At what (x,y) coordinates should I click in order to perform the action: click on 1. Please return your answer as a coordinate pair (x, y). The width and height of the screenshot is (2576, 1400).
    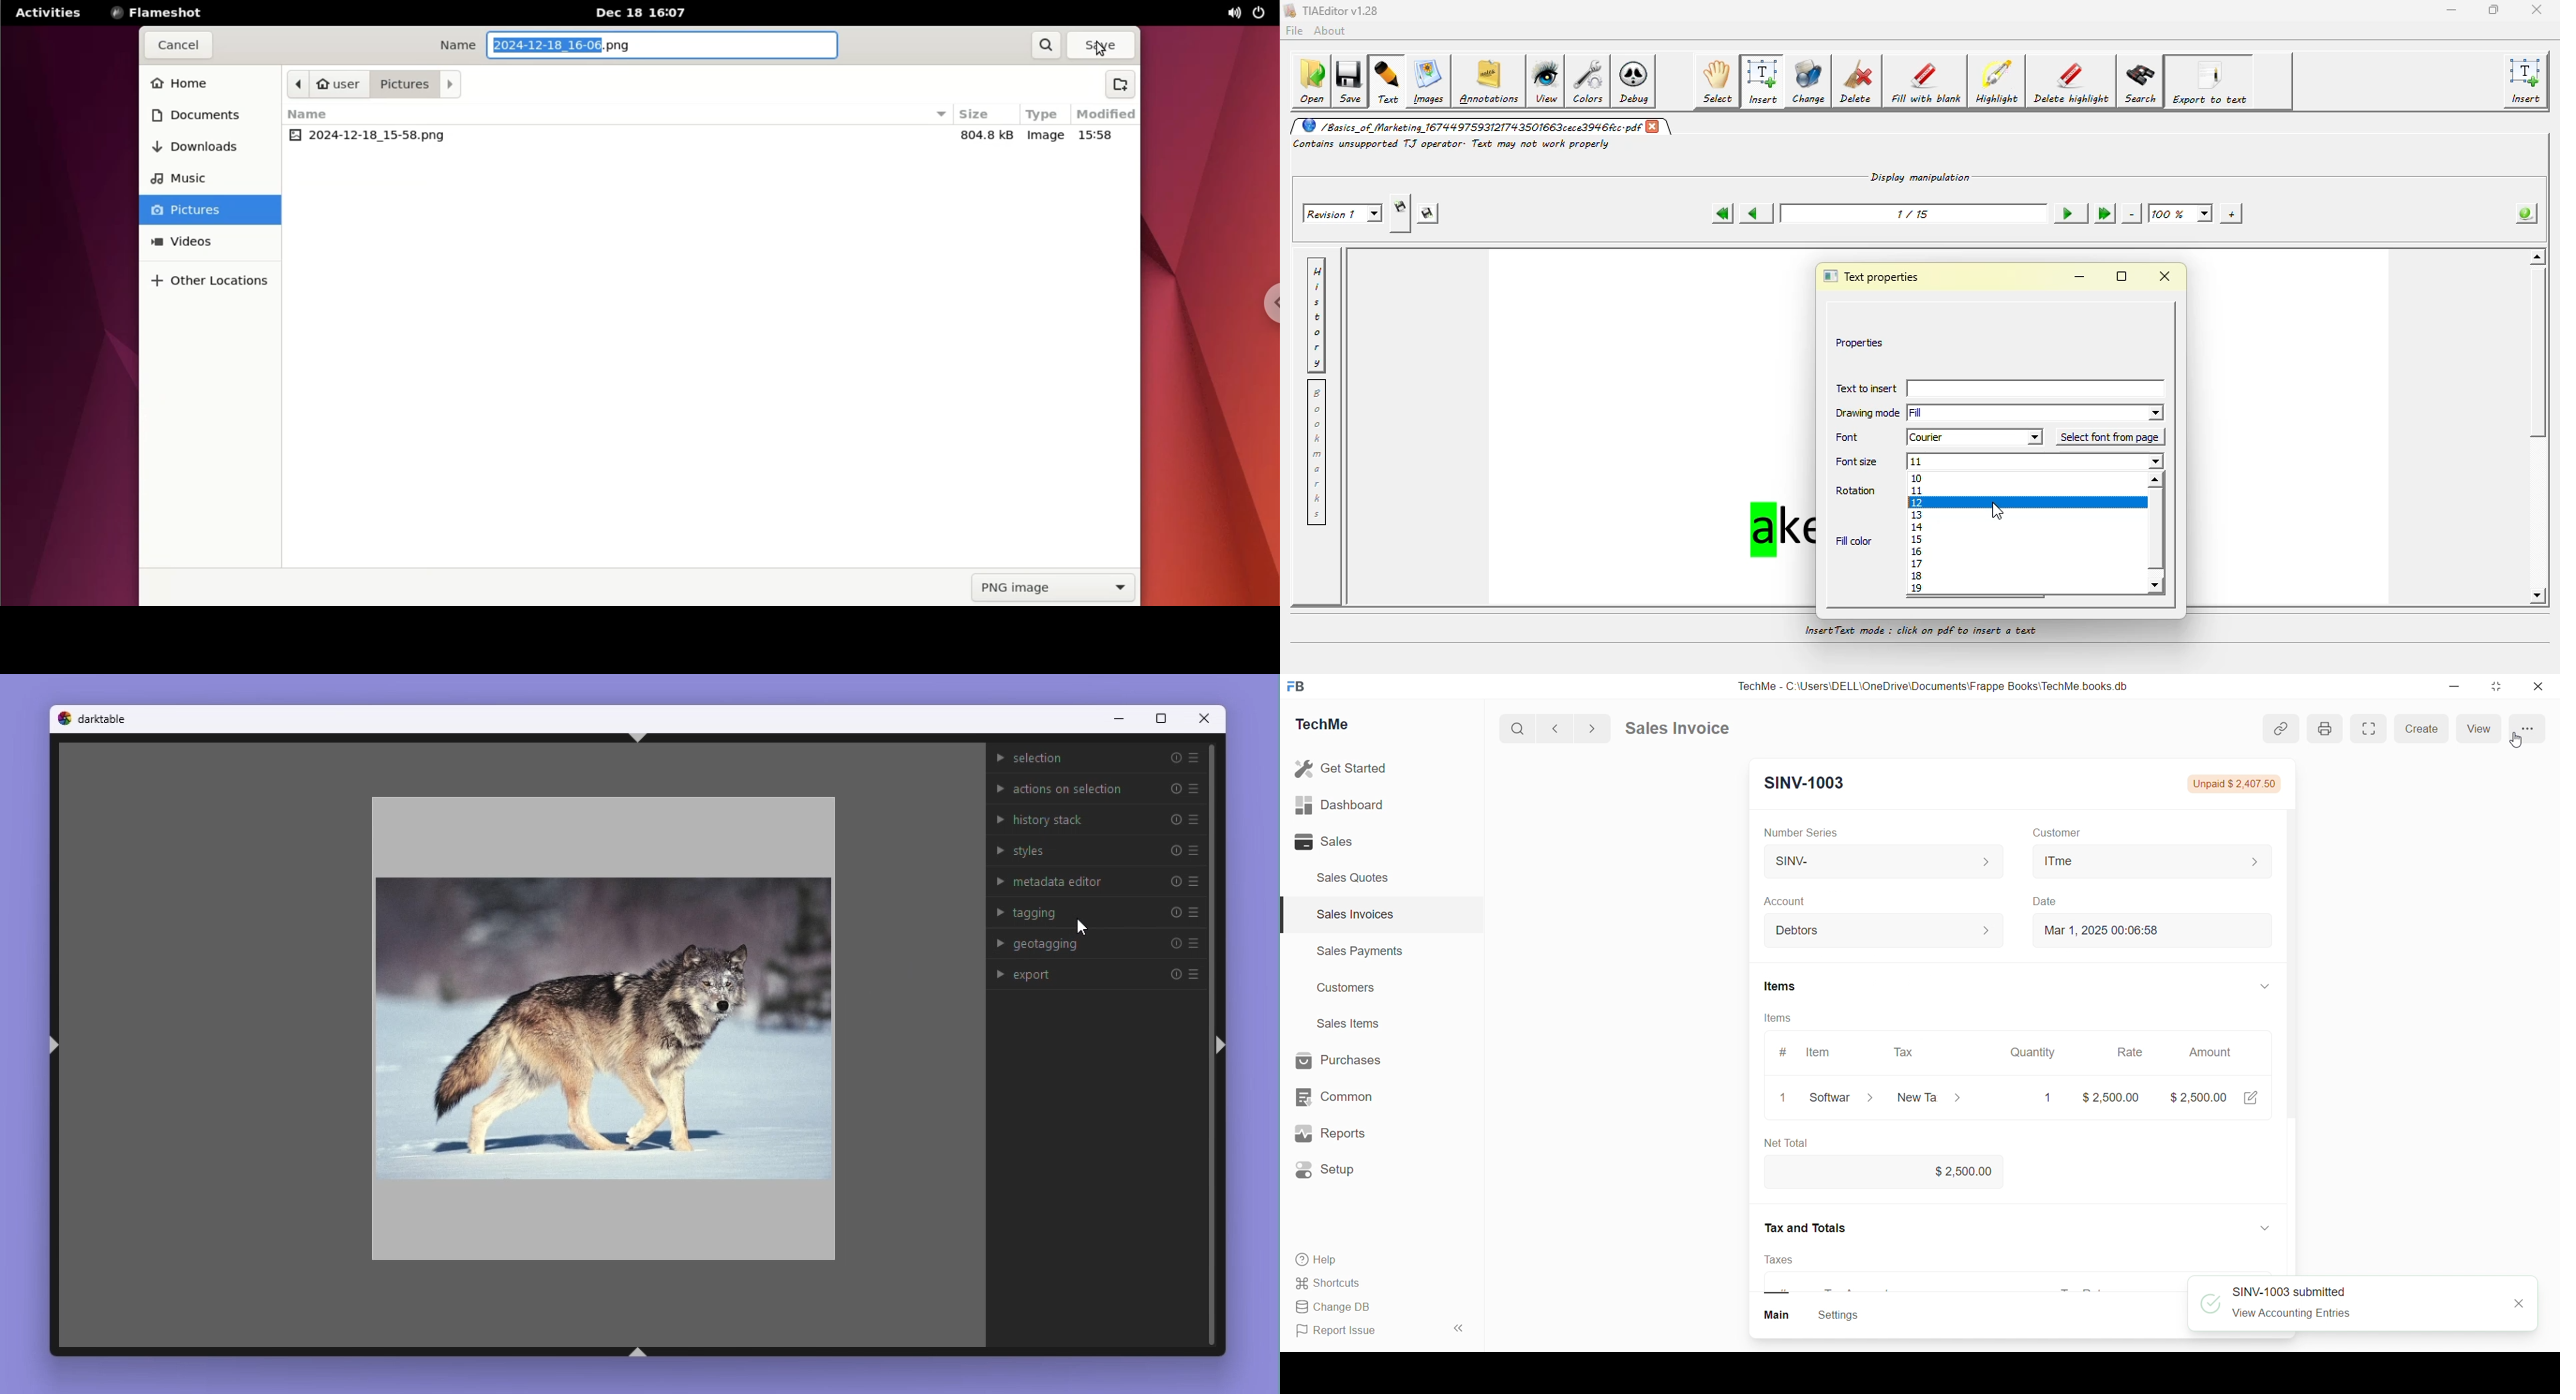
    Looking at the image, I should click on (1785, 1099).